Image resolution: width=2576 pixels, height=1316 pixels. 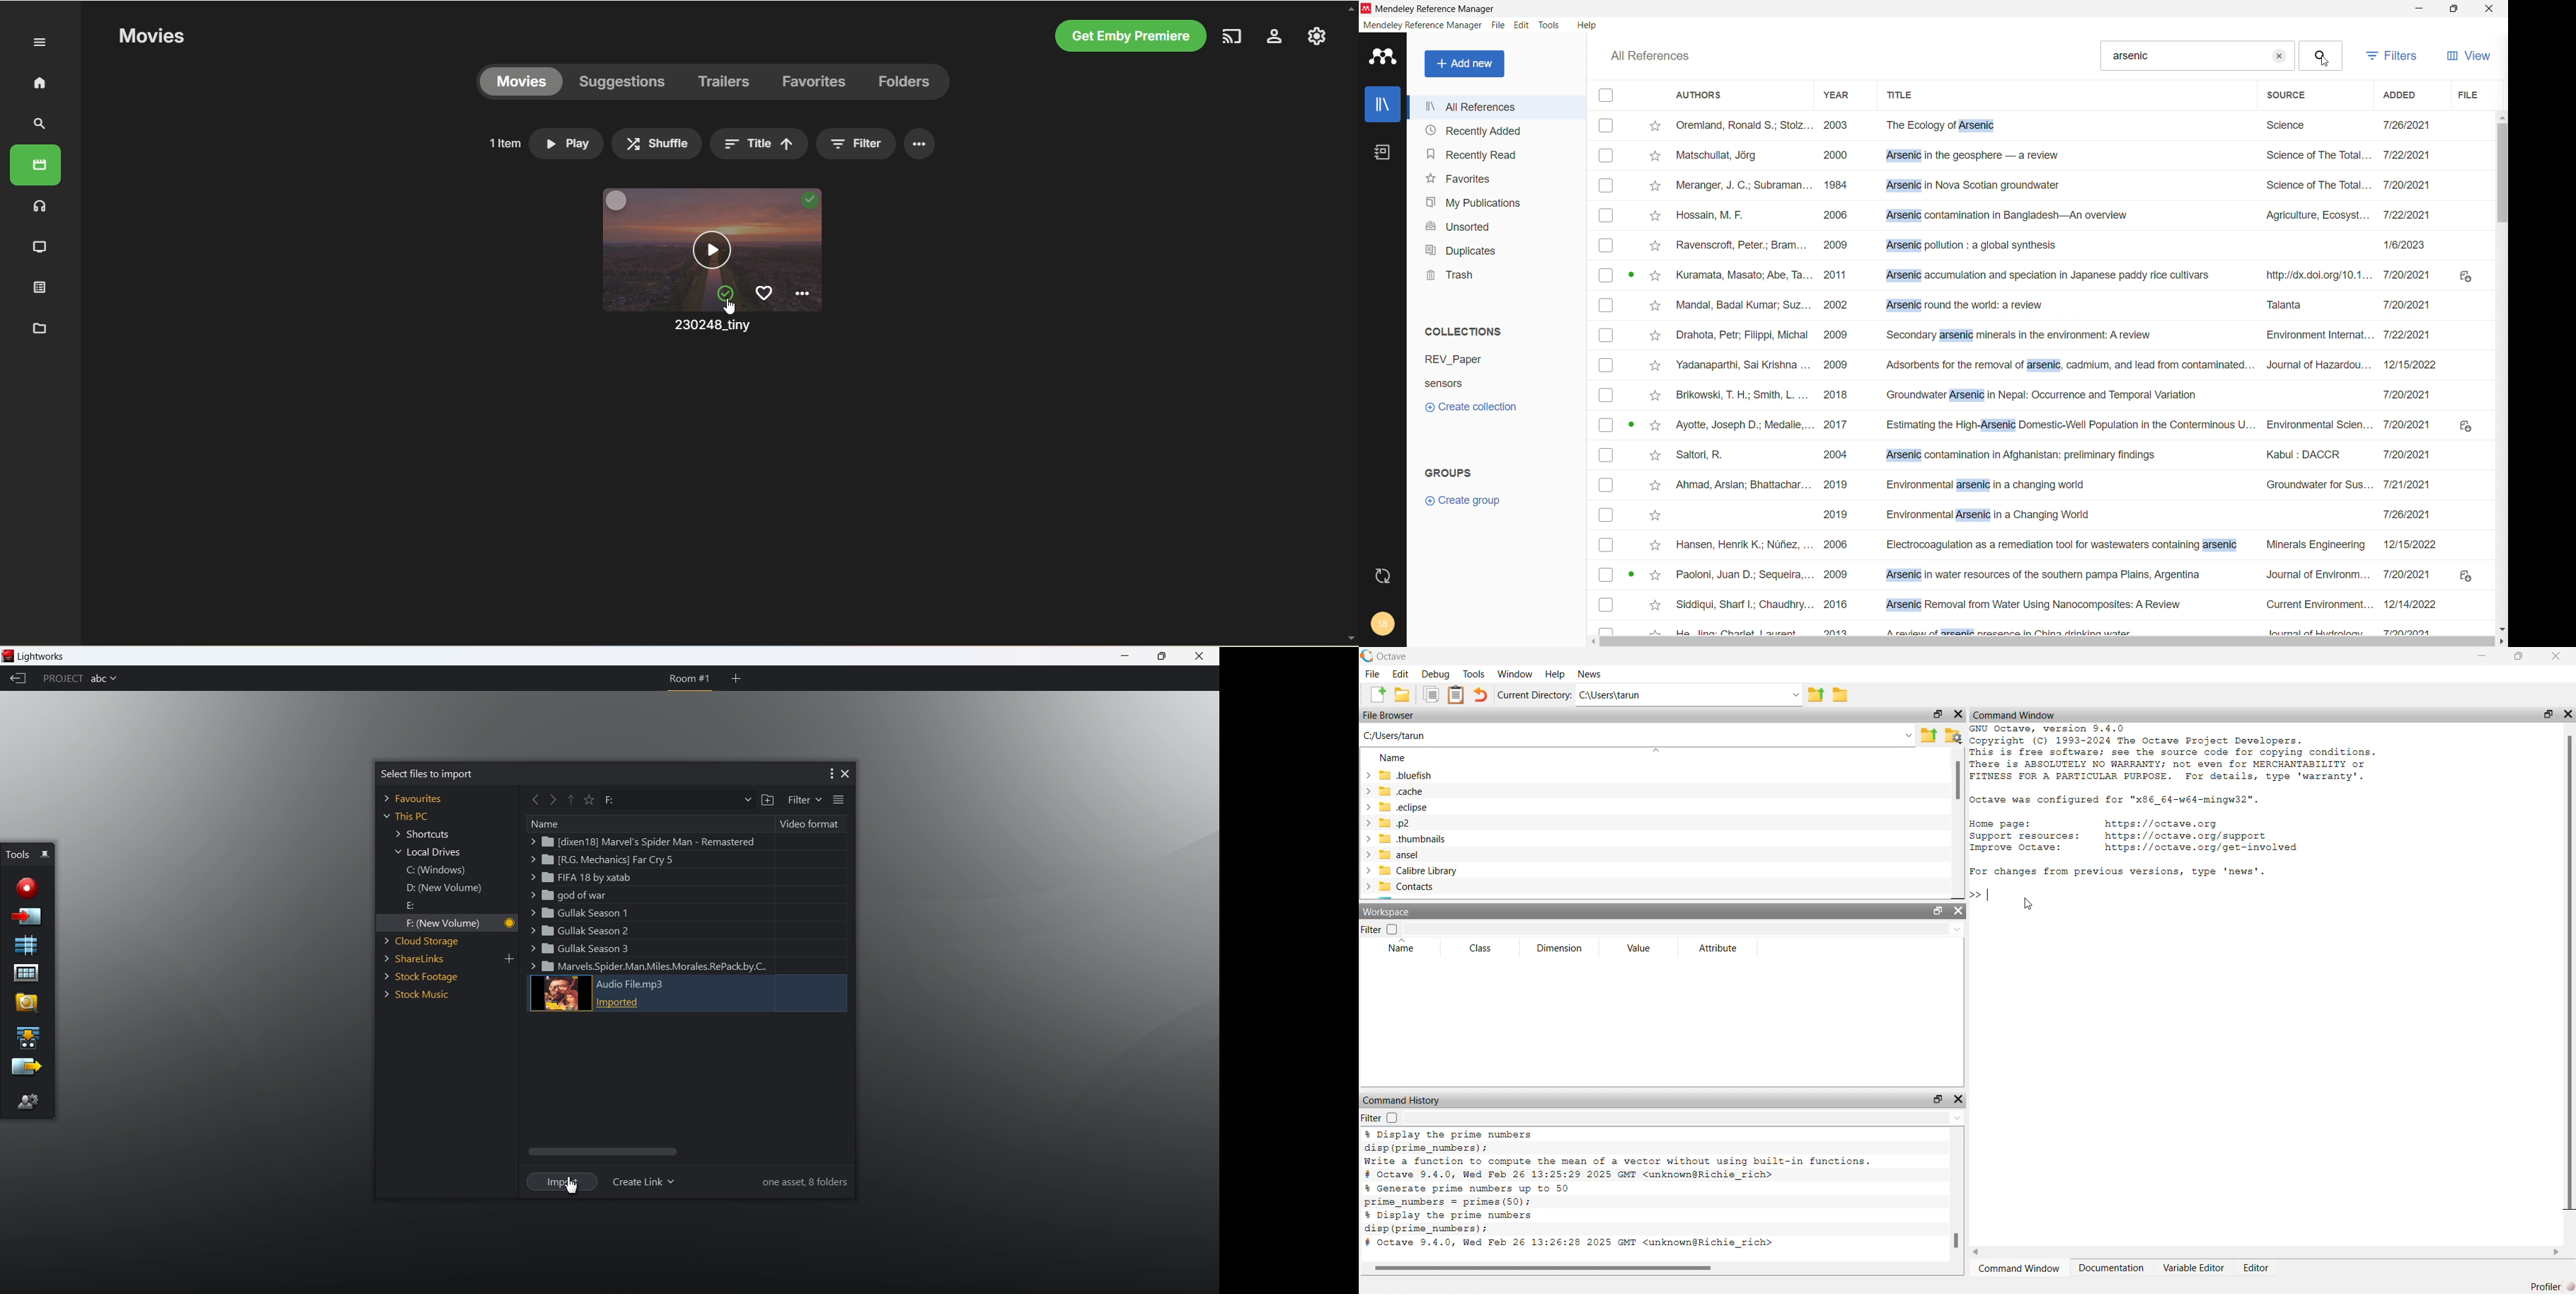 I want to click on tools, so click(x=17, y=854).